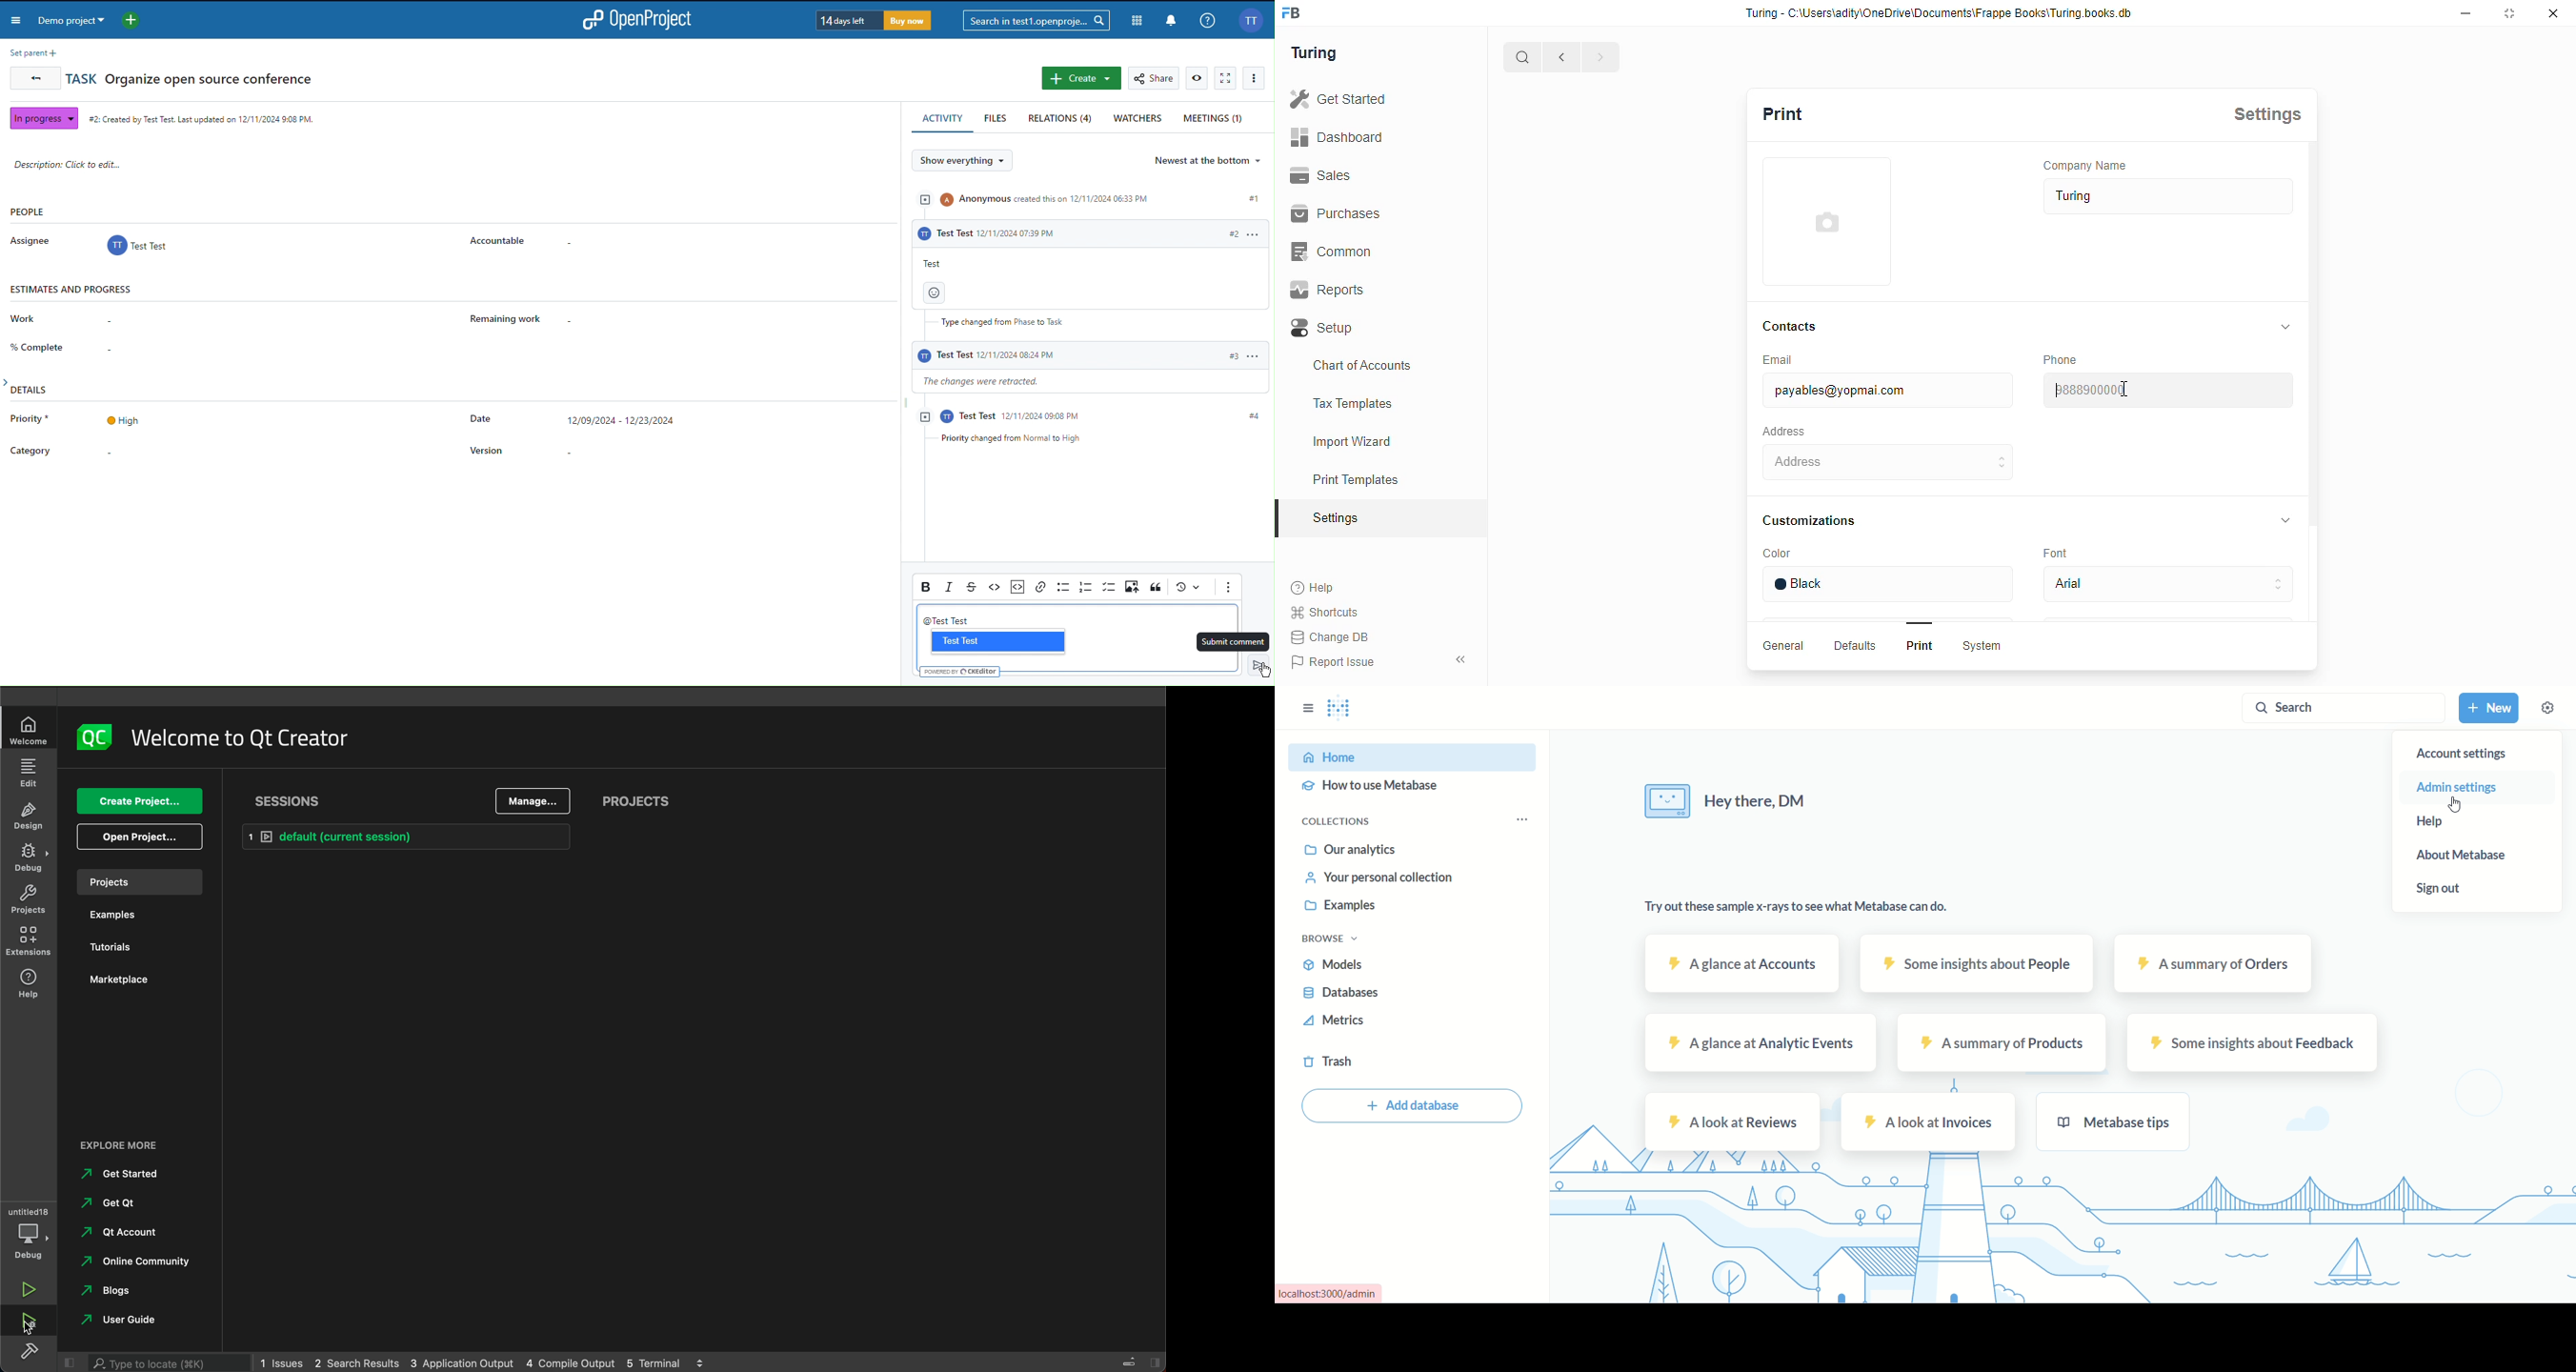 The height and width of the screenshot is (1372, 2576). Describe the element at coordinates (34, 1328) in the screenshot. I see `cursor` at that location.